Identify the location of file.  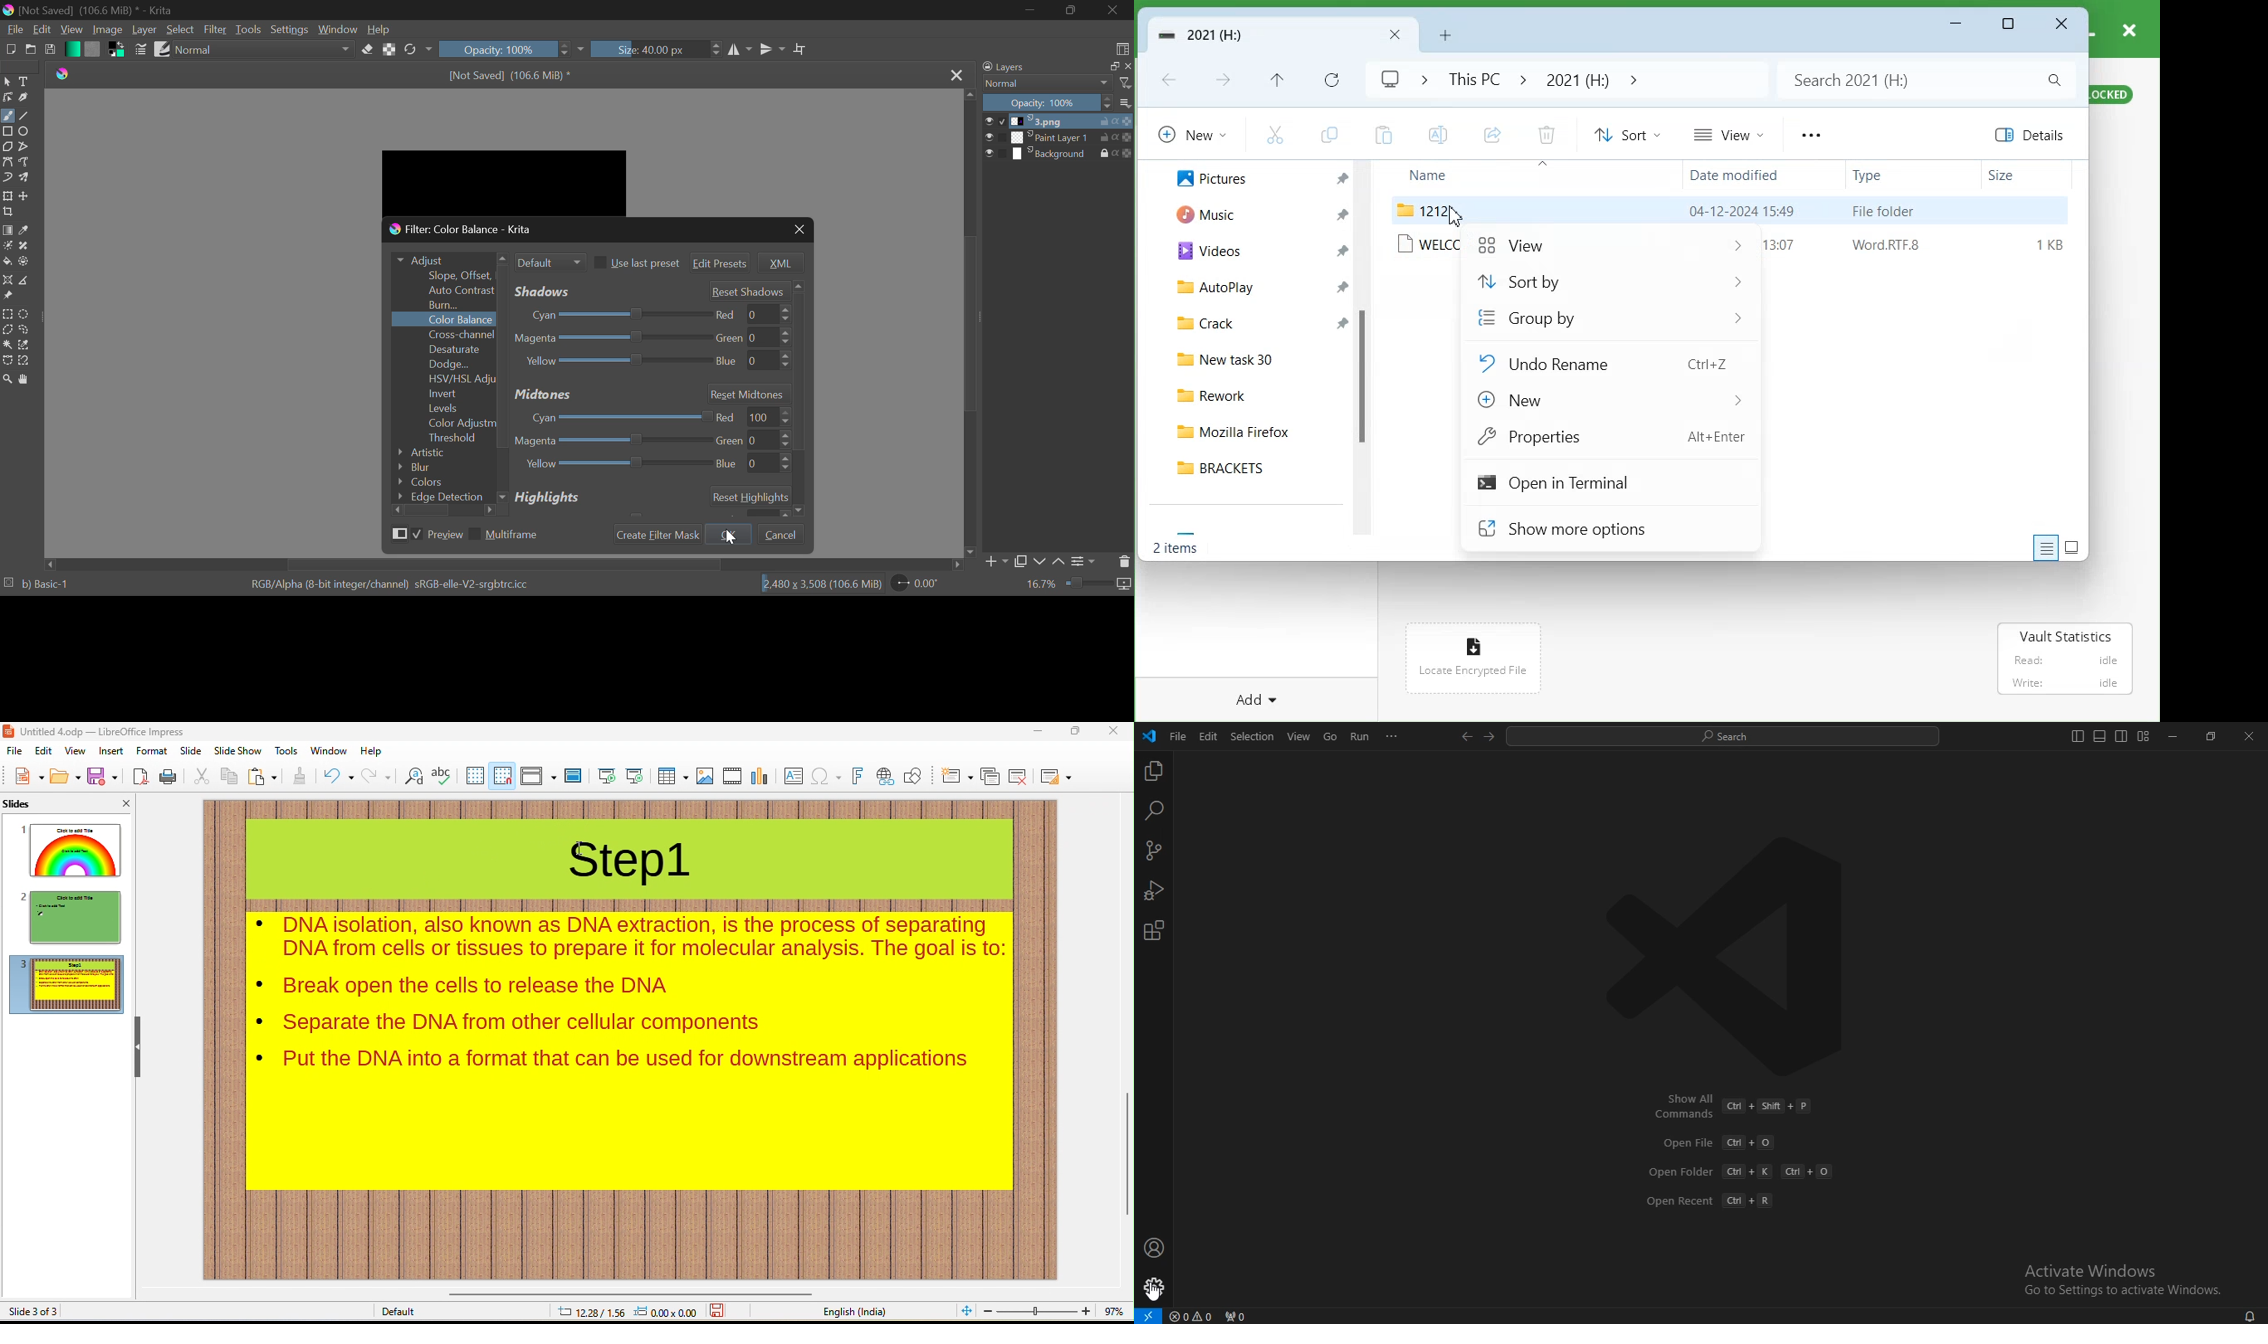
(1178, 735).